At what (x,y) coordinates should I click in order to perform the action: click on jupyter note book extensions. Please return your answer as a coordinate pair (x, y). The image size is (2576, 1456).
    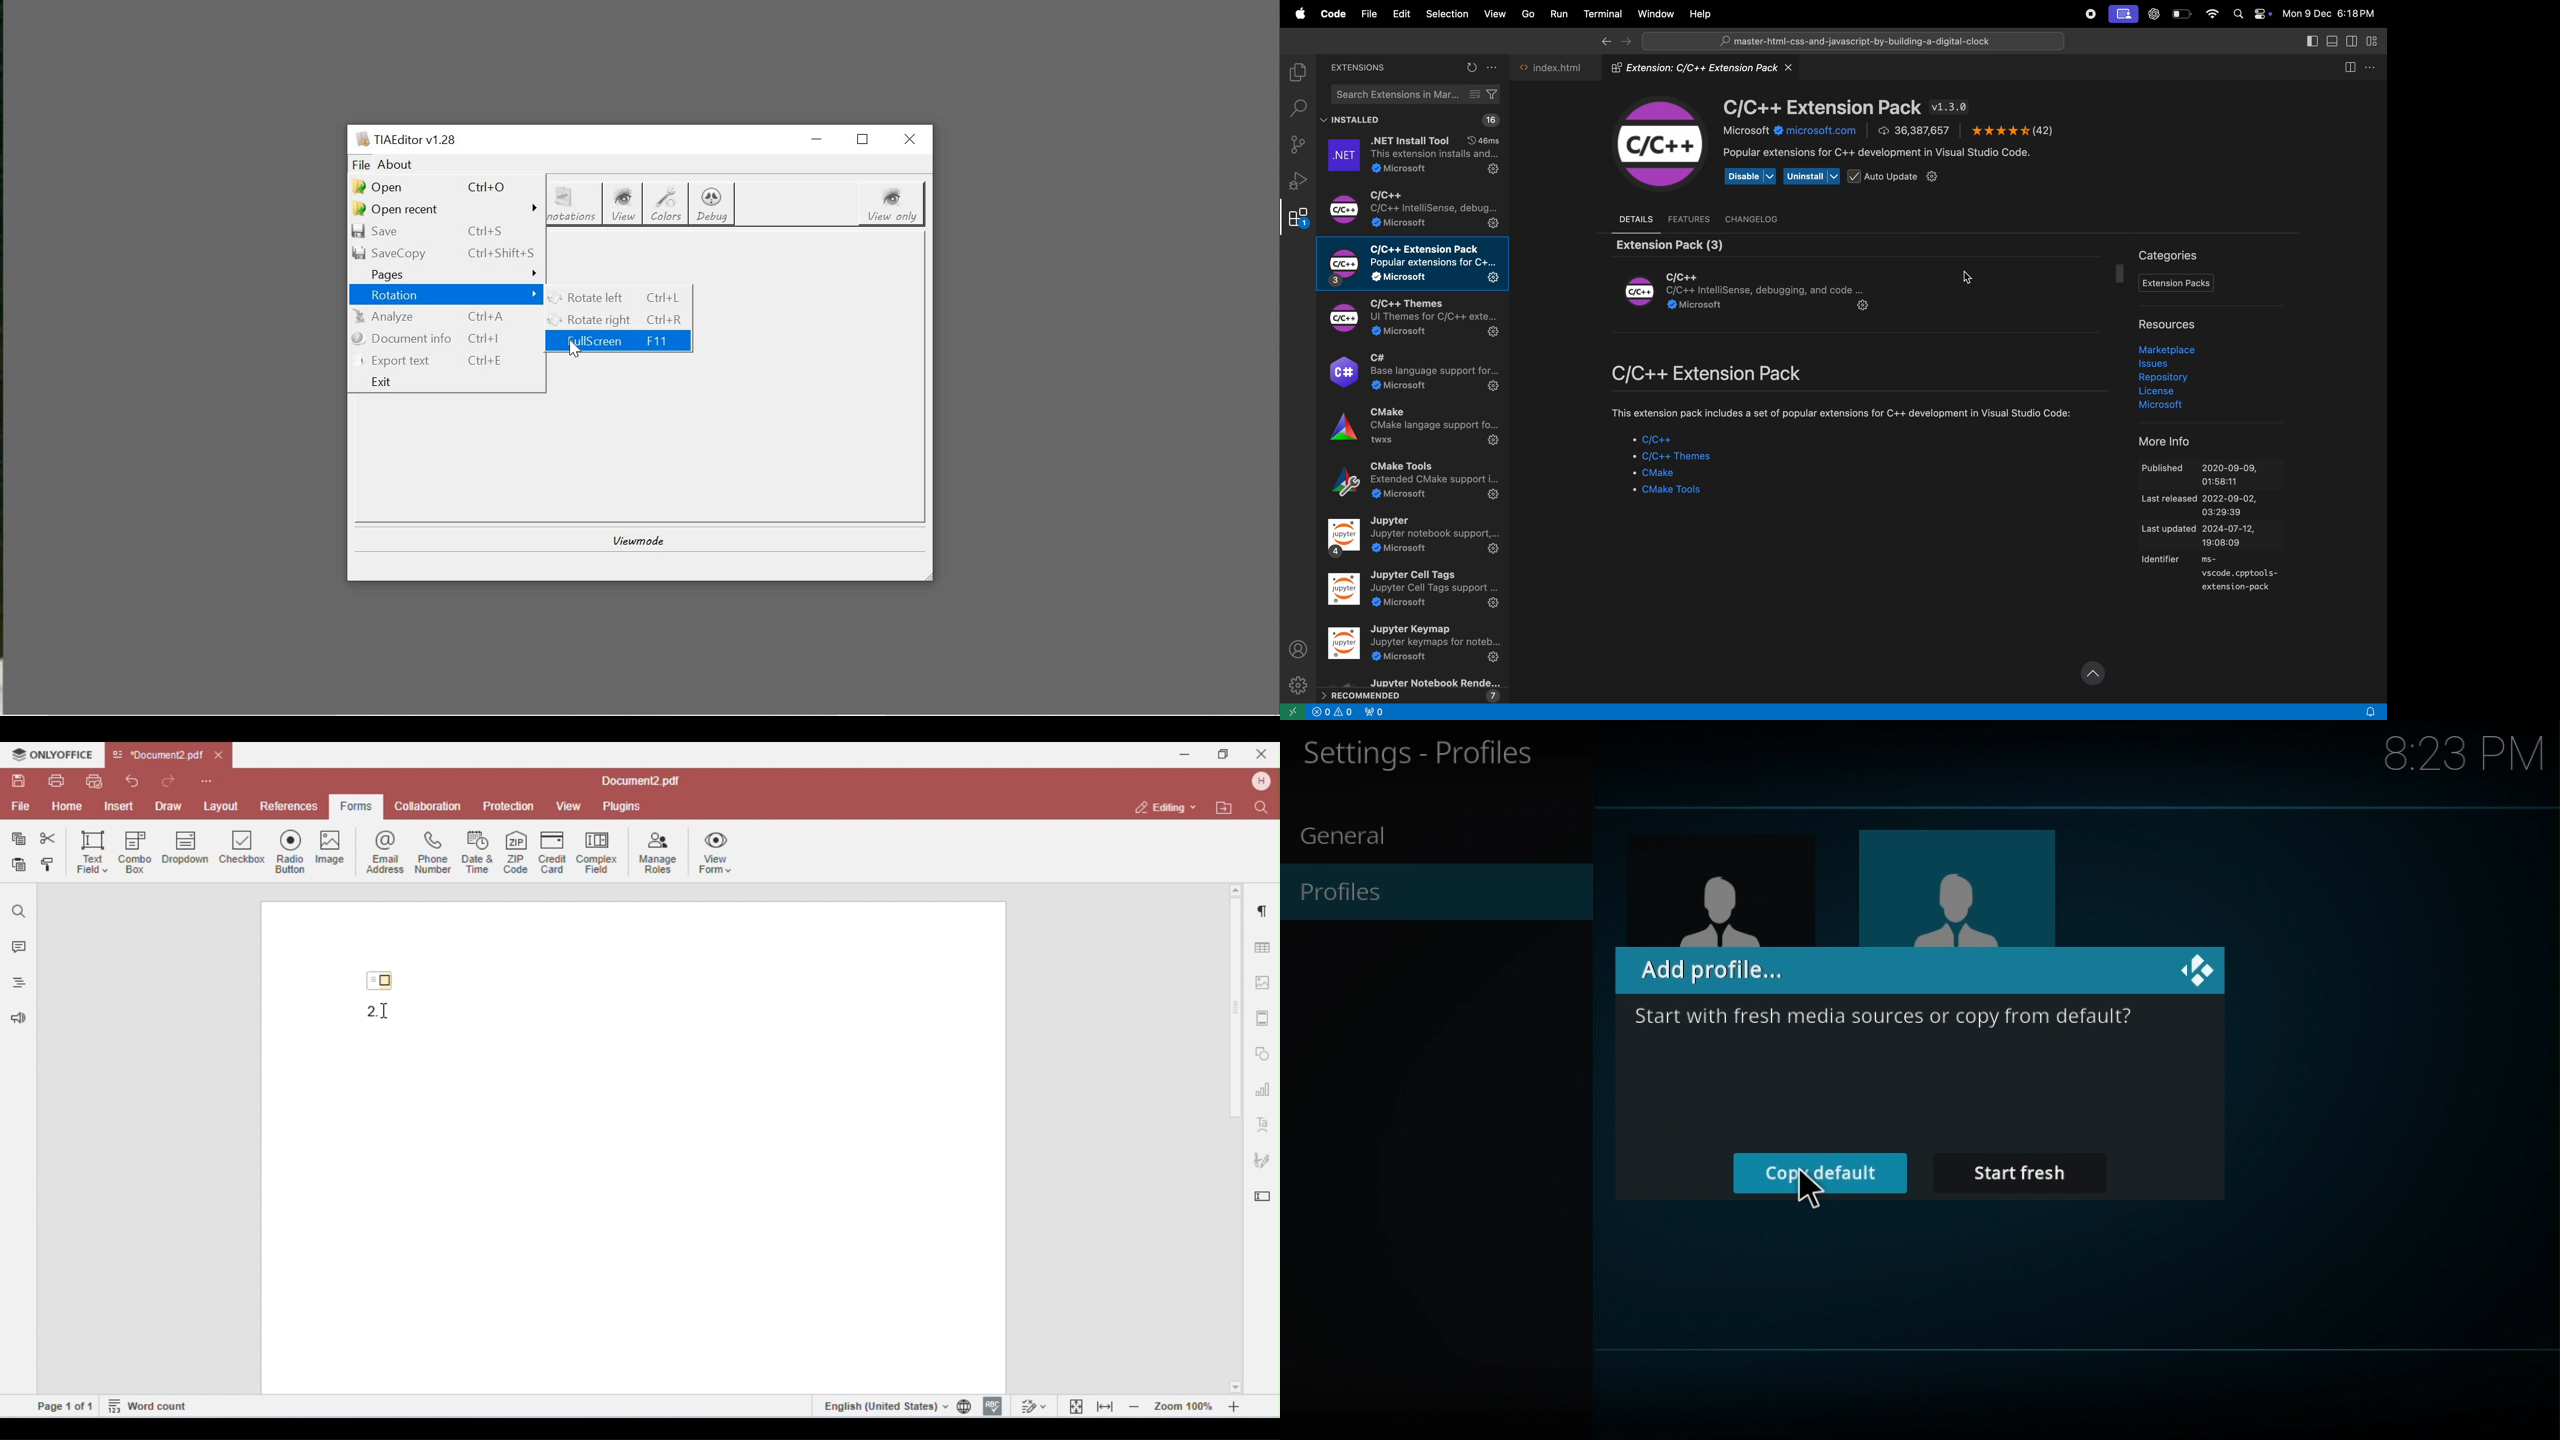
    Looking at the image, I should click on (1414, 538).